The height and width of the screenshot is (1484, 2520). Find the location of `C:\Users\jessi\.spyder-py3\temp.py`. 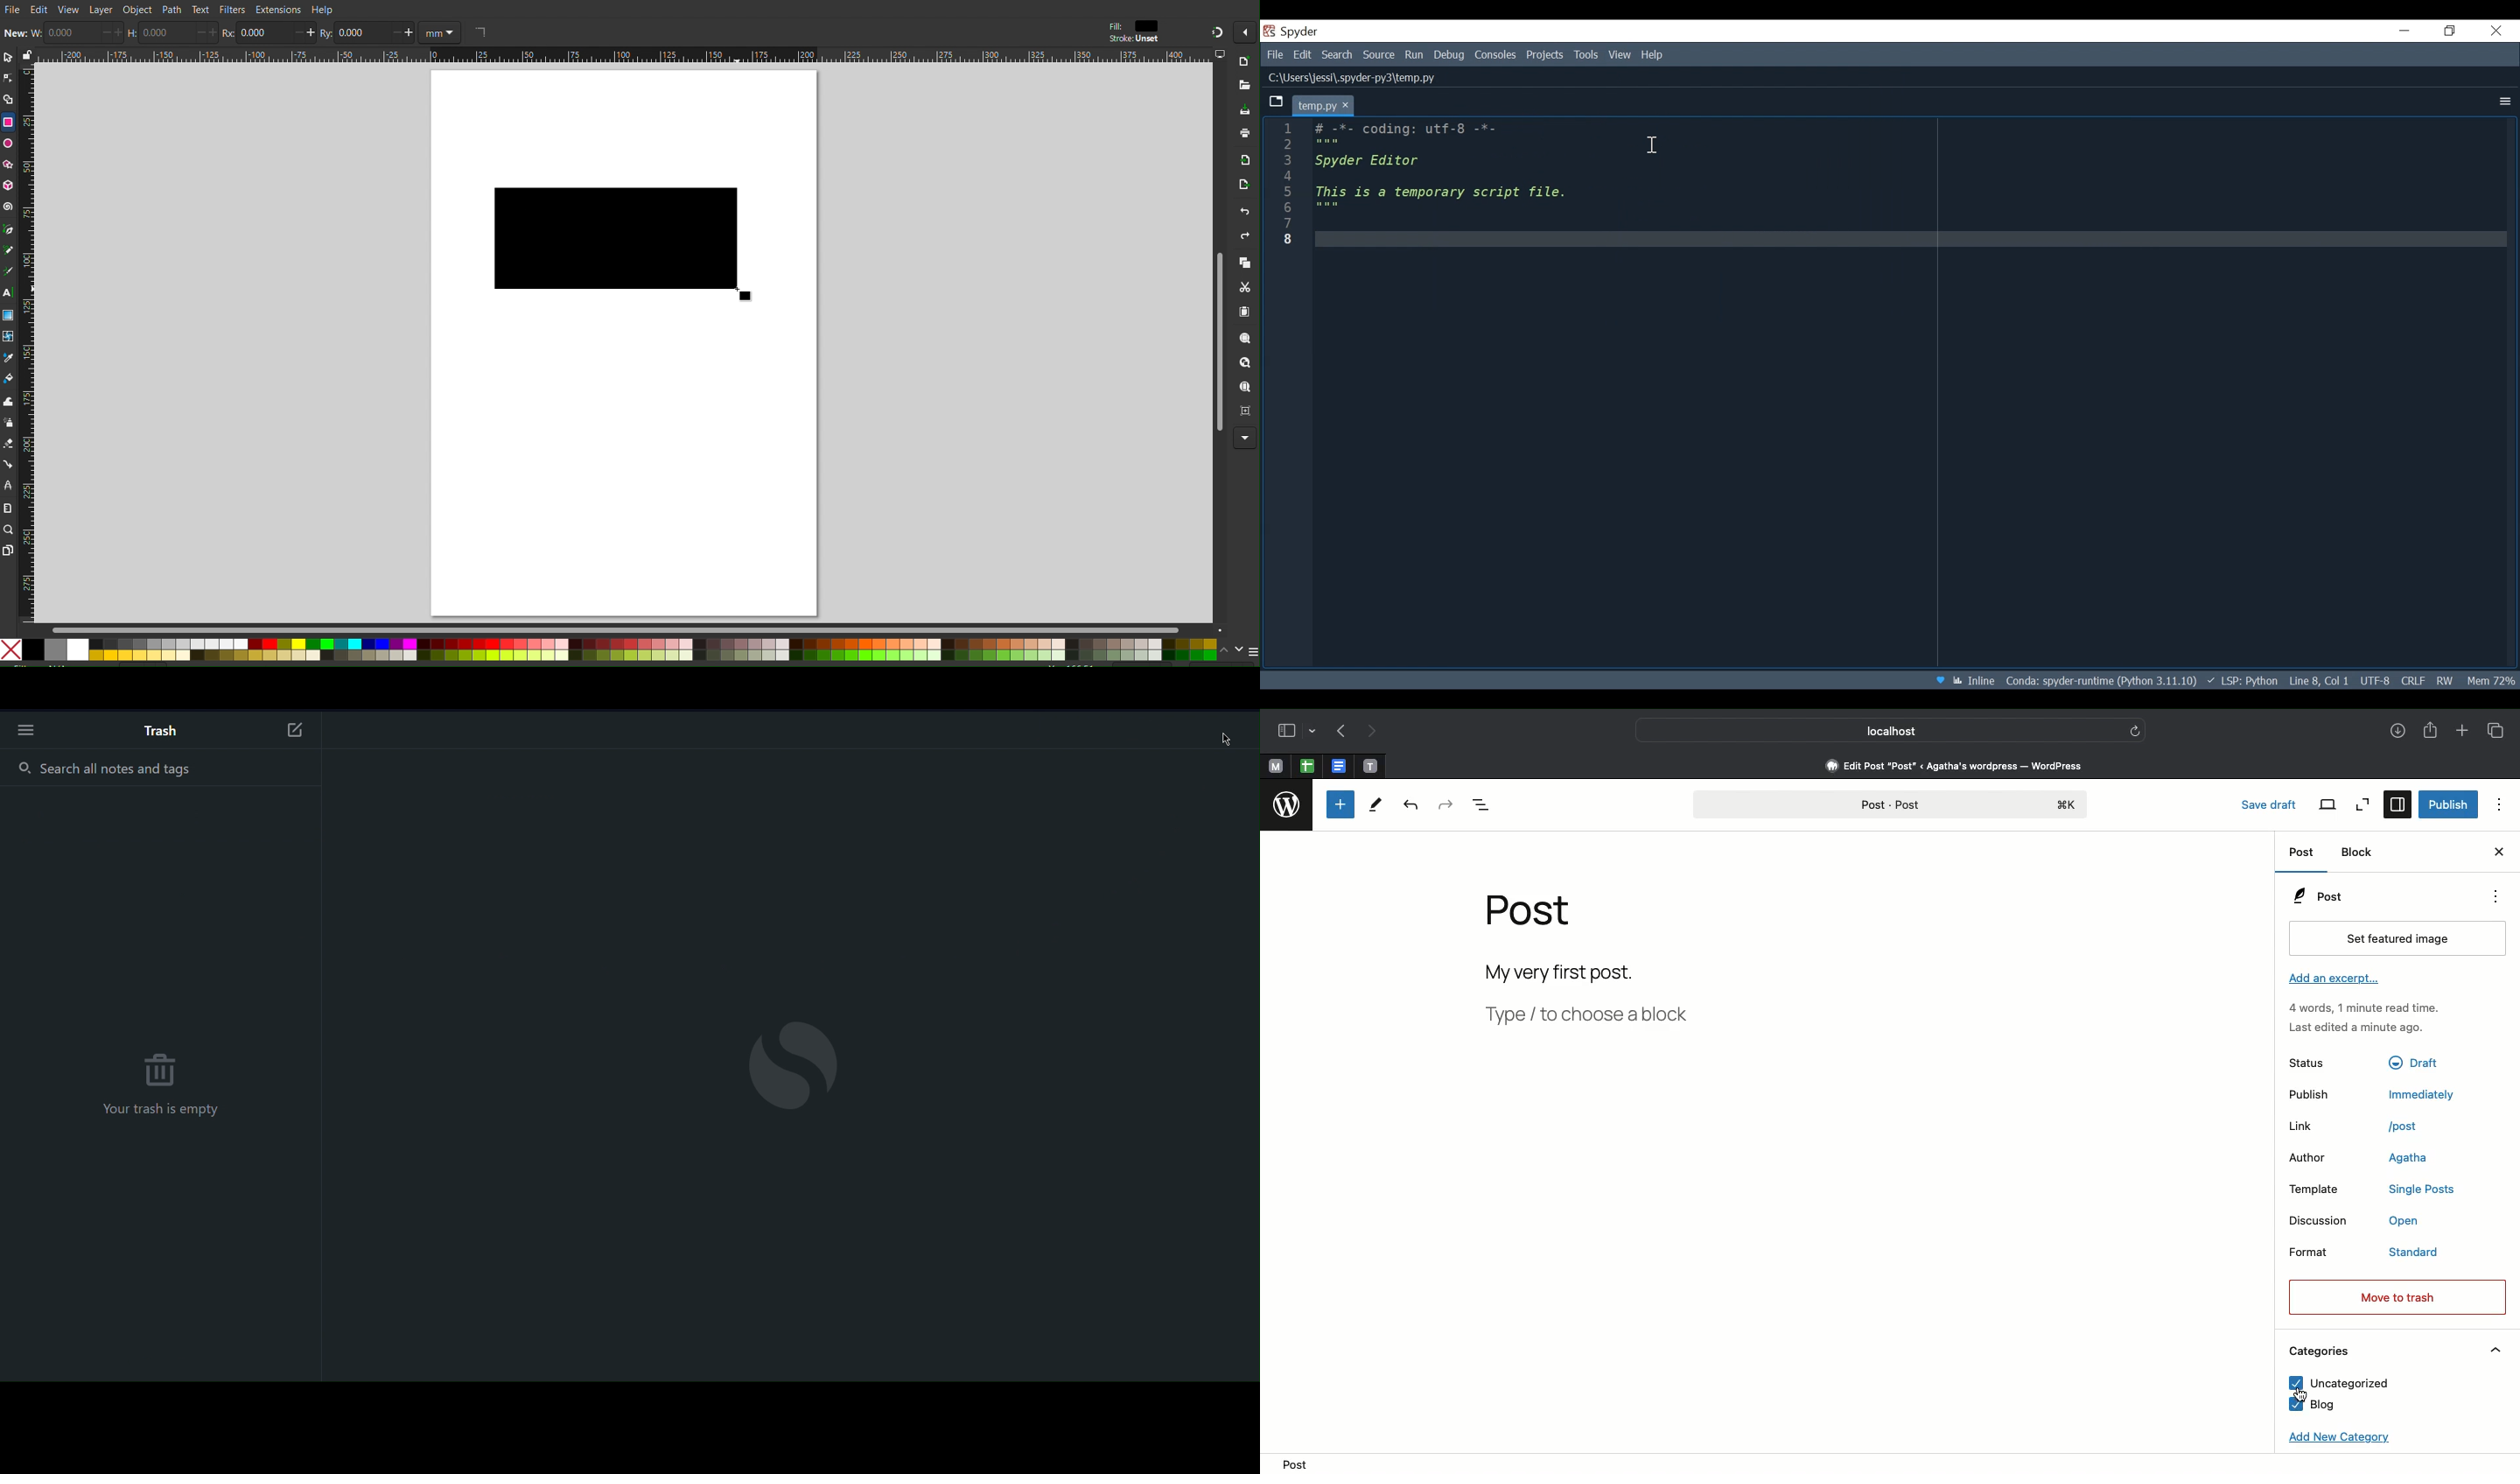

C:\Users\jessi\.spyder-py3\temp.py is located at coordinates (1376, 77).